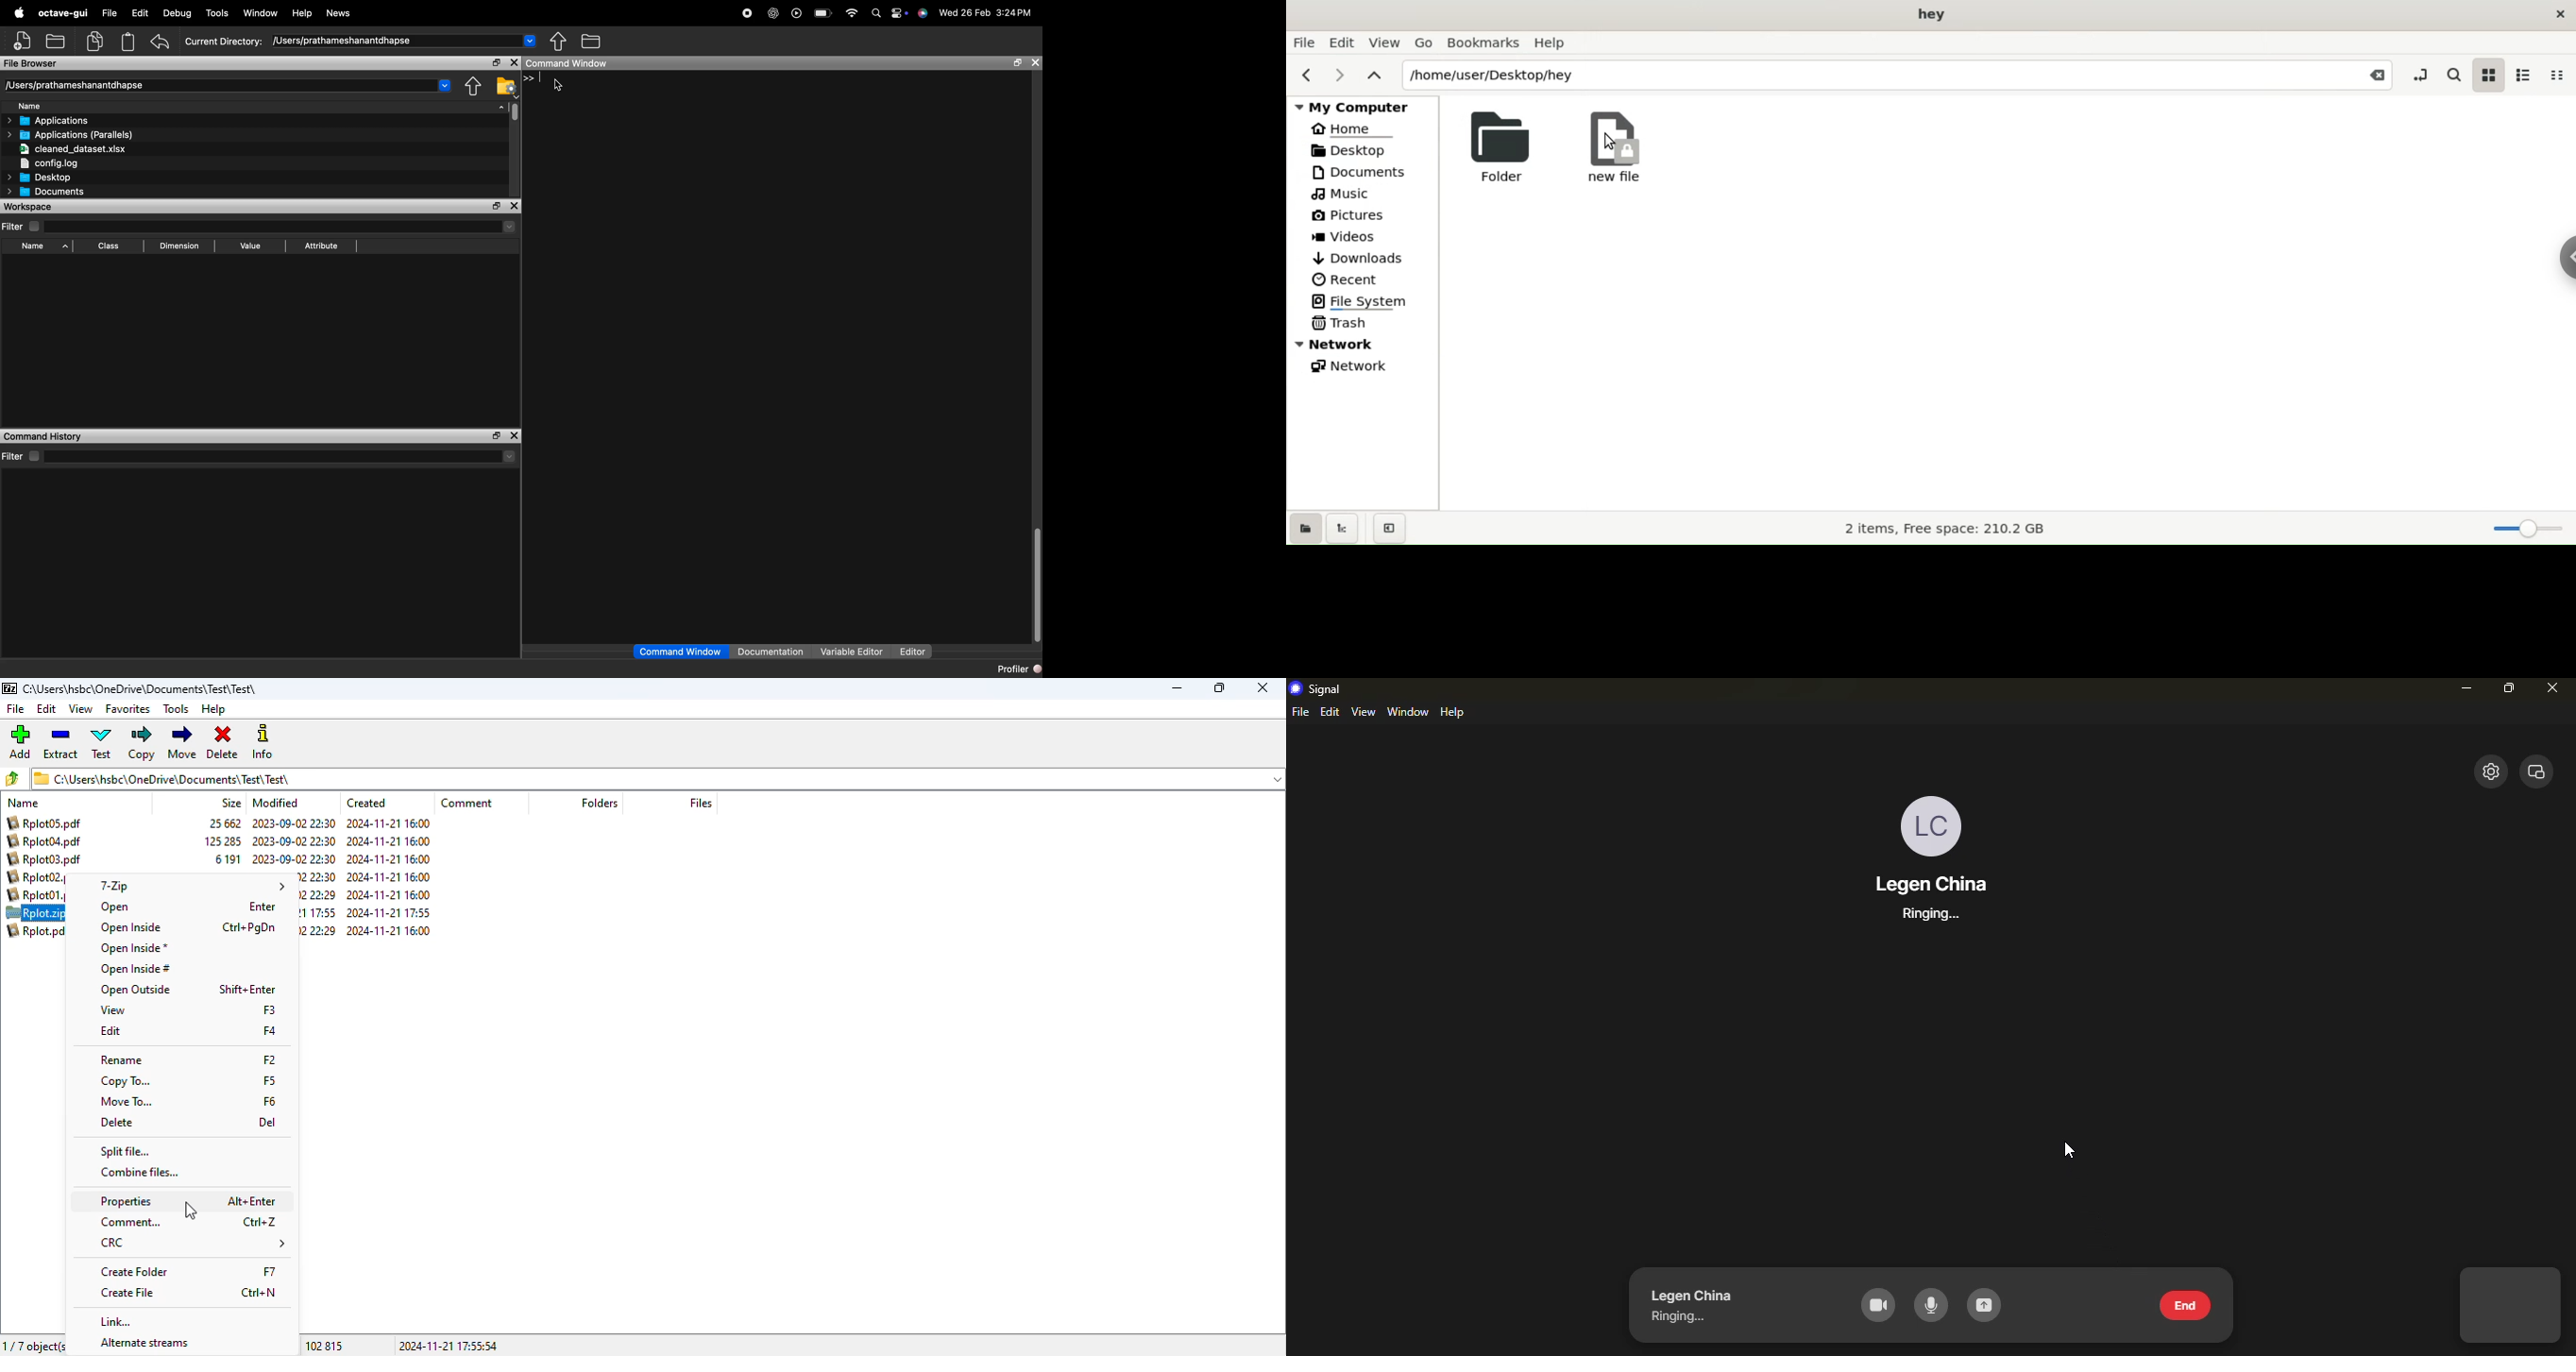 Image resolution: width=2576 pixels, height=1372 pixels. What do you see at coordinates (1034, 586) in the screenshot?
I see `Scroll bar` at bounding box center [1034, 586].